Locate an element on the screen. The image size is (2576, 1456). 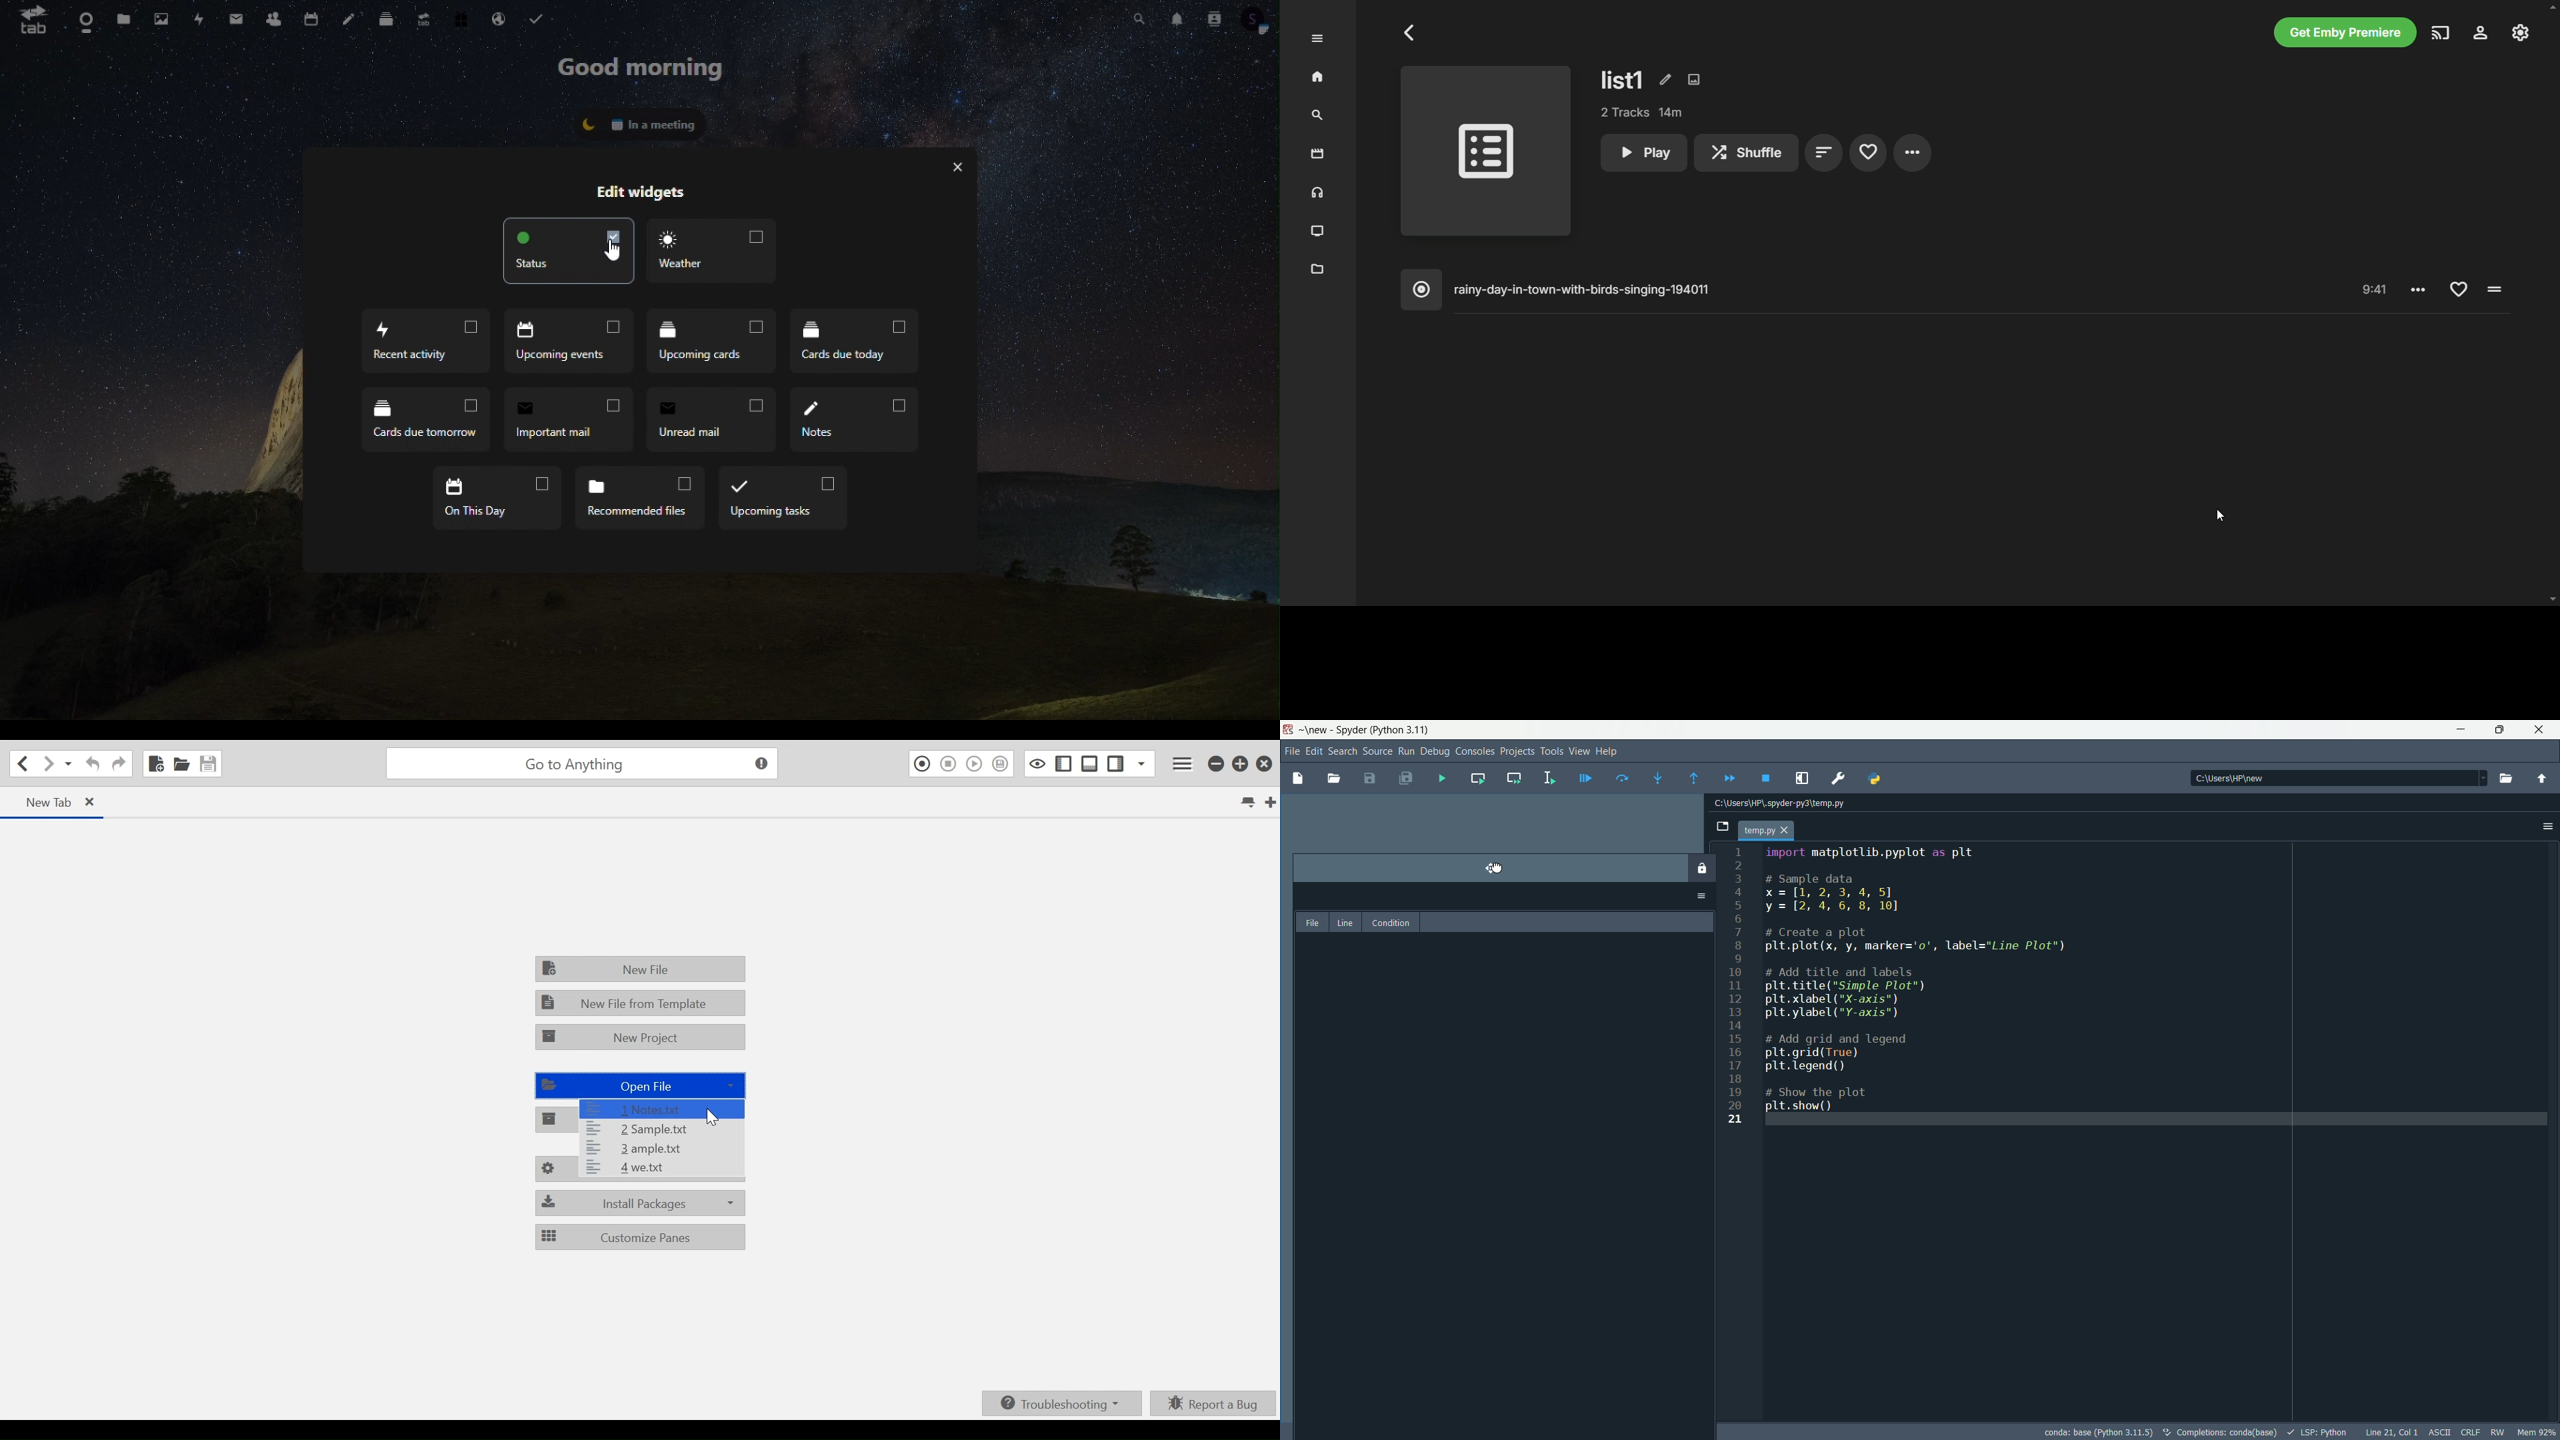
save file is located at coordinates (1370, 779).